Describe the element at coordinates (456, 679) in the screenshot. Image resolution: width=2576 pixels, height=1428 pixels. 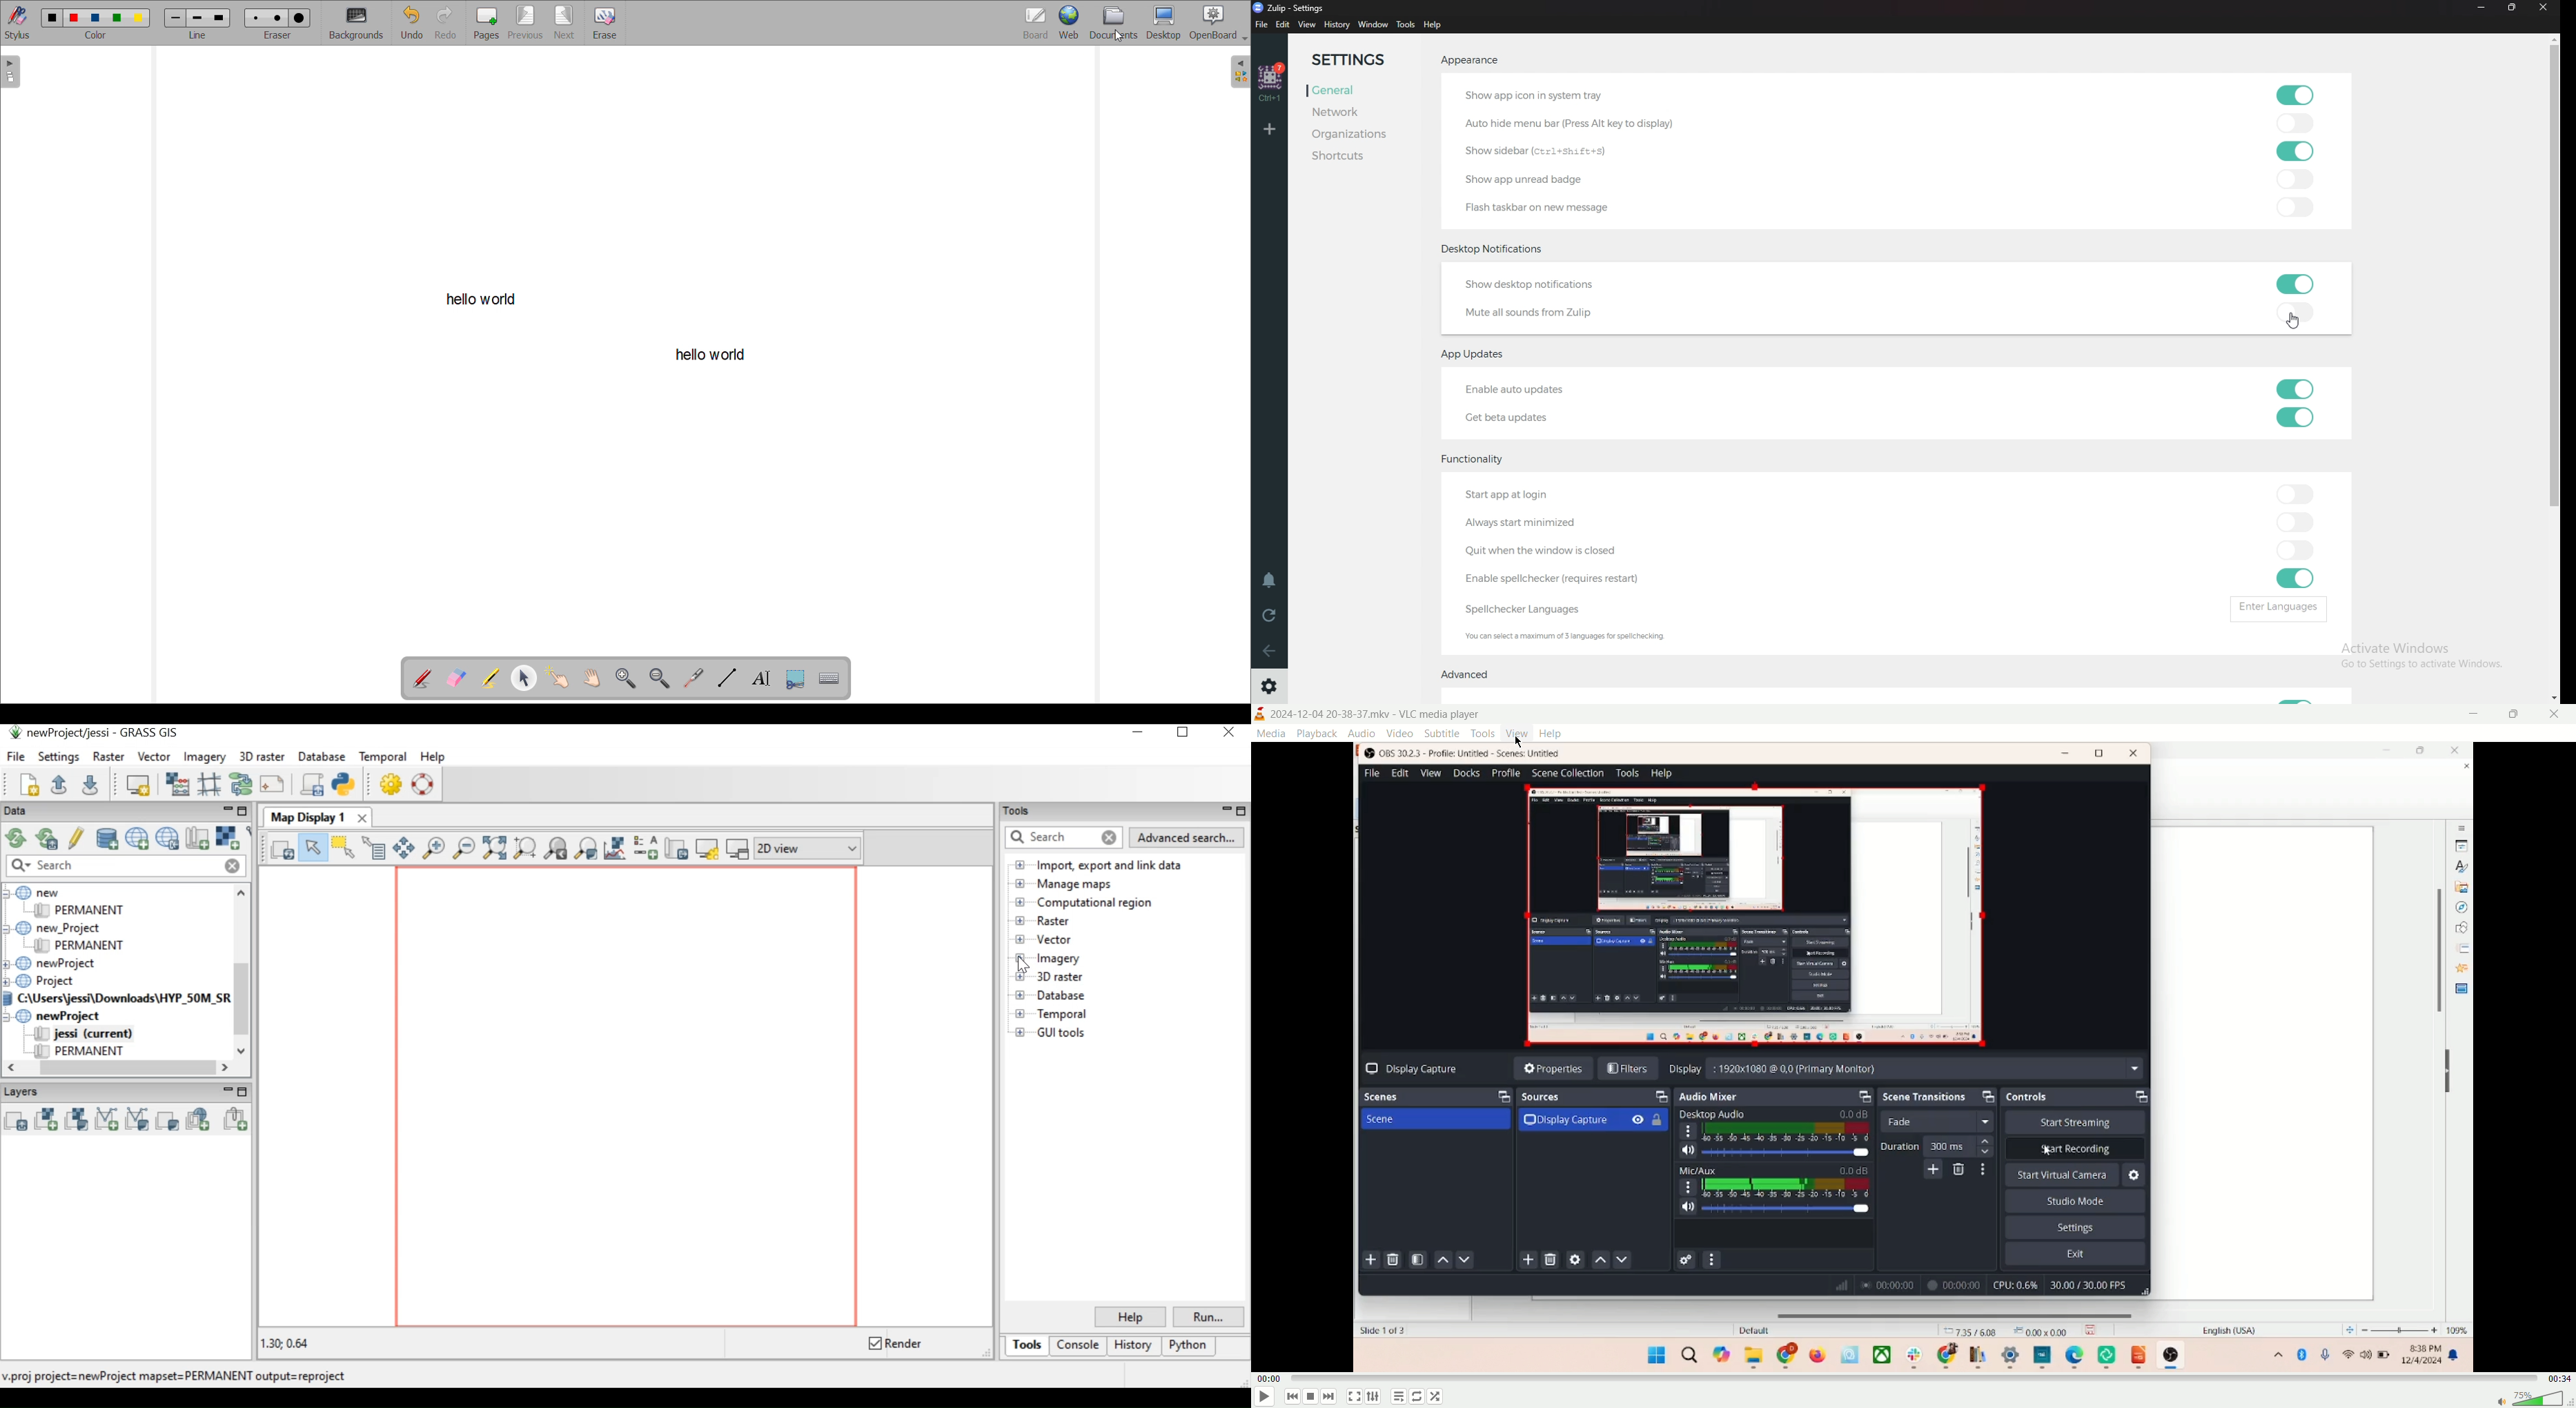
I see `erase annotation` at that location.